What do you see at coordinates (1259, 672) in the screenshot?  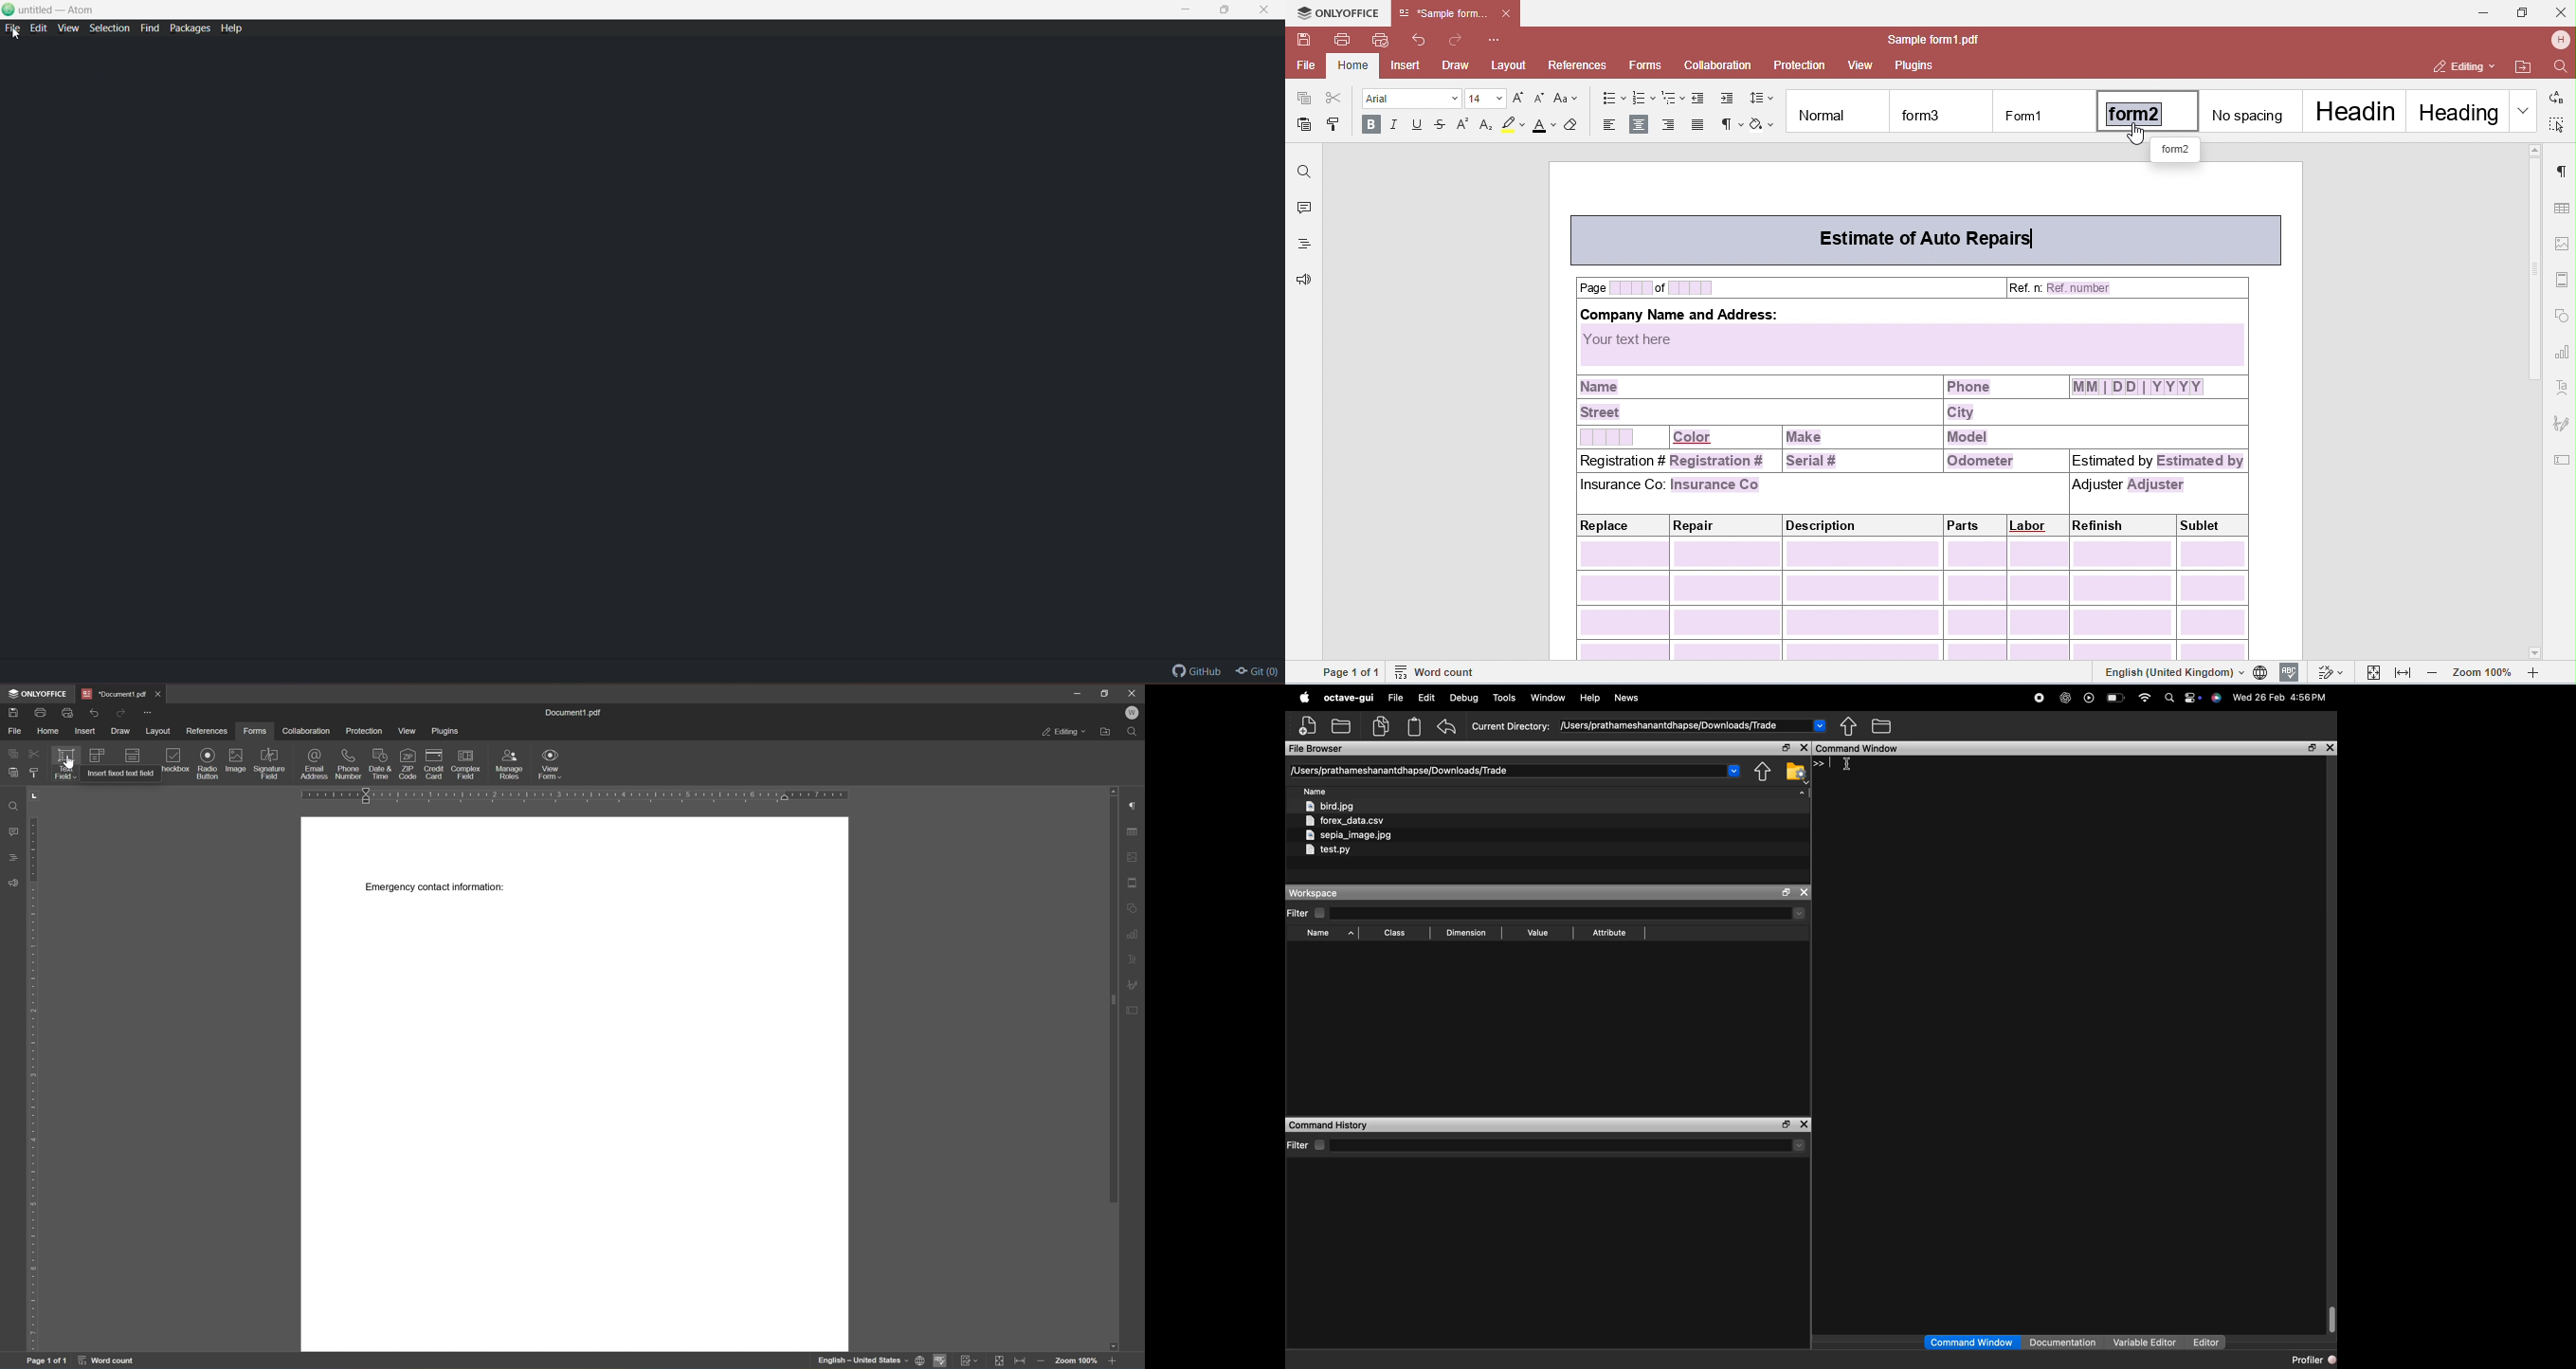 I see `Git(0)` at bounding box center [1259, 672].